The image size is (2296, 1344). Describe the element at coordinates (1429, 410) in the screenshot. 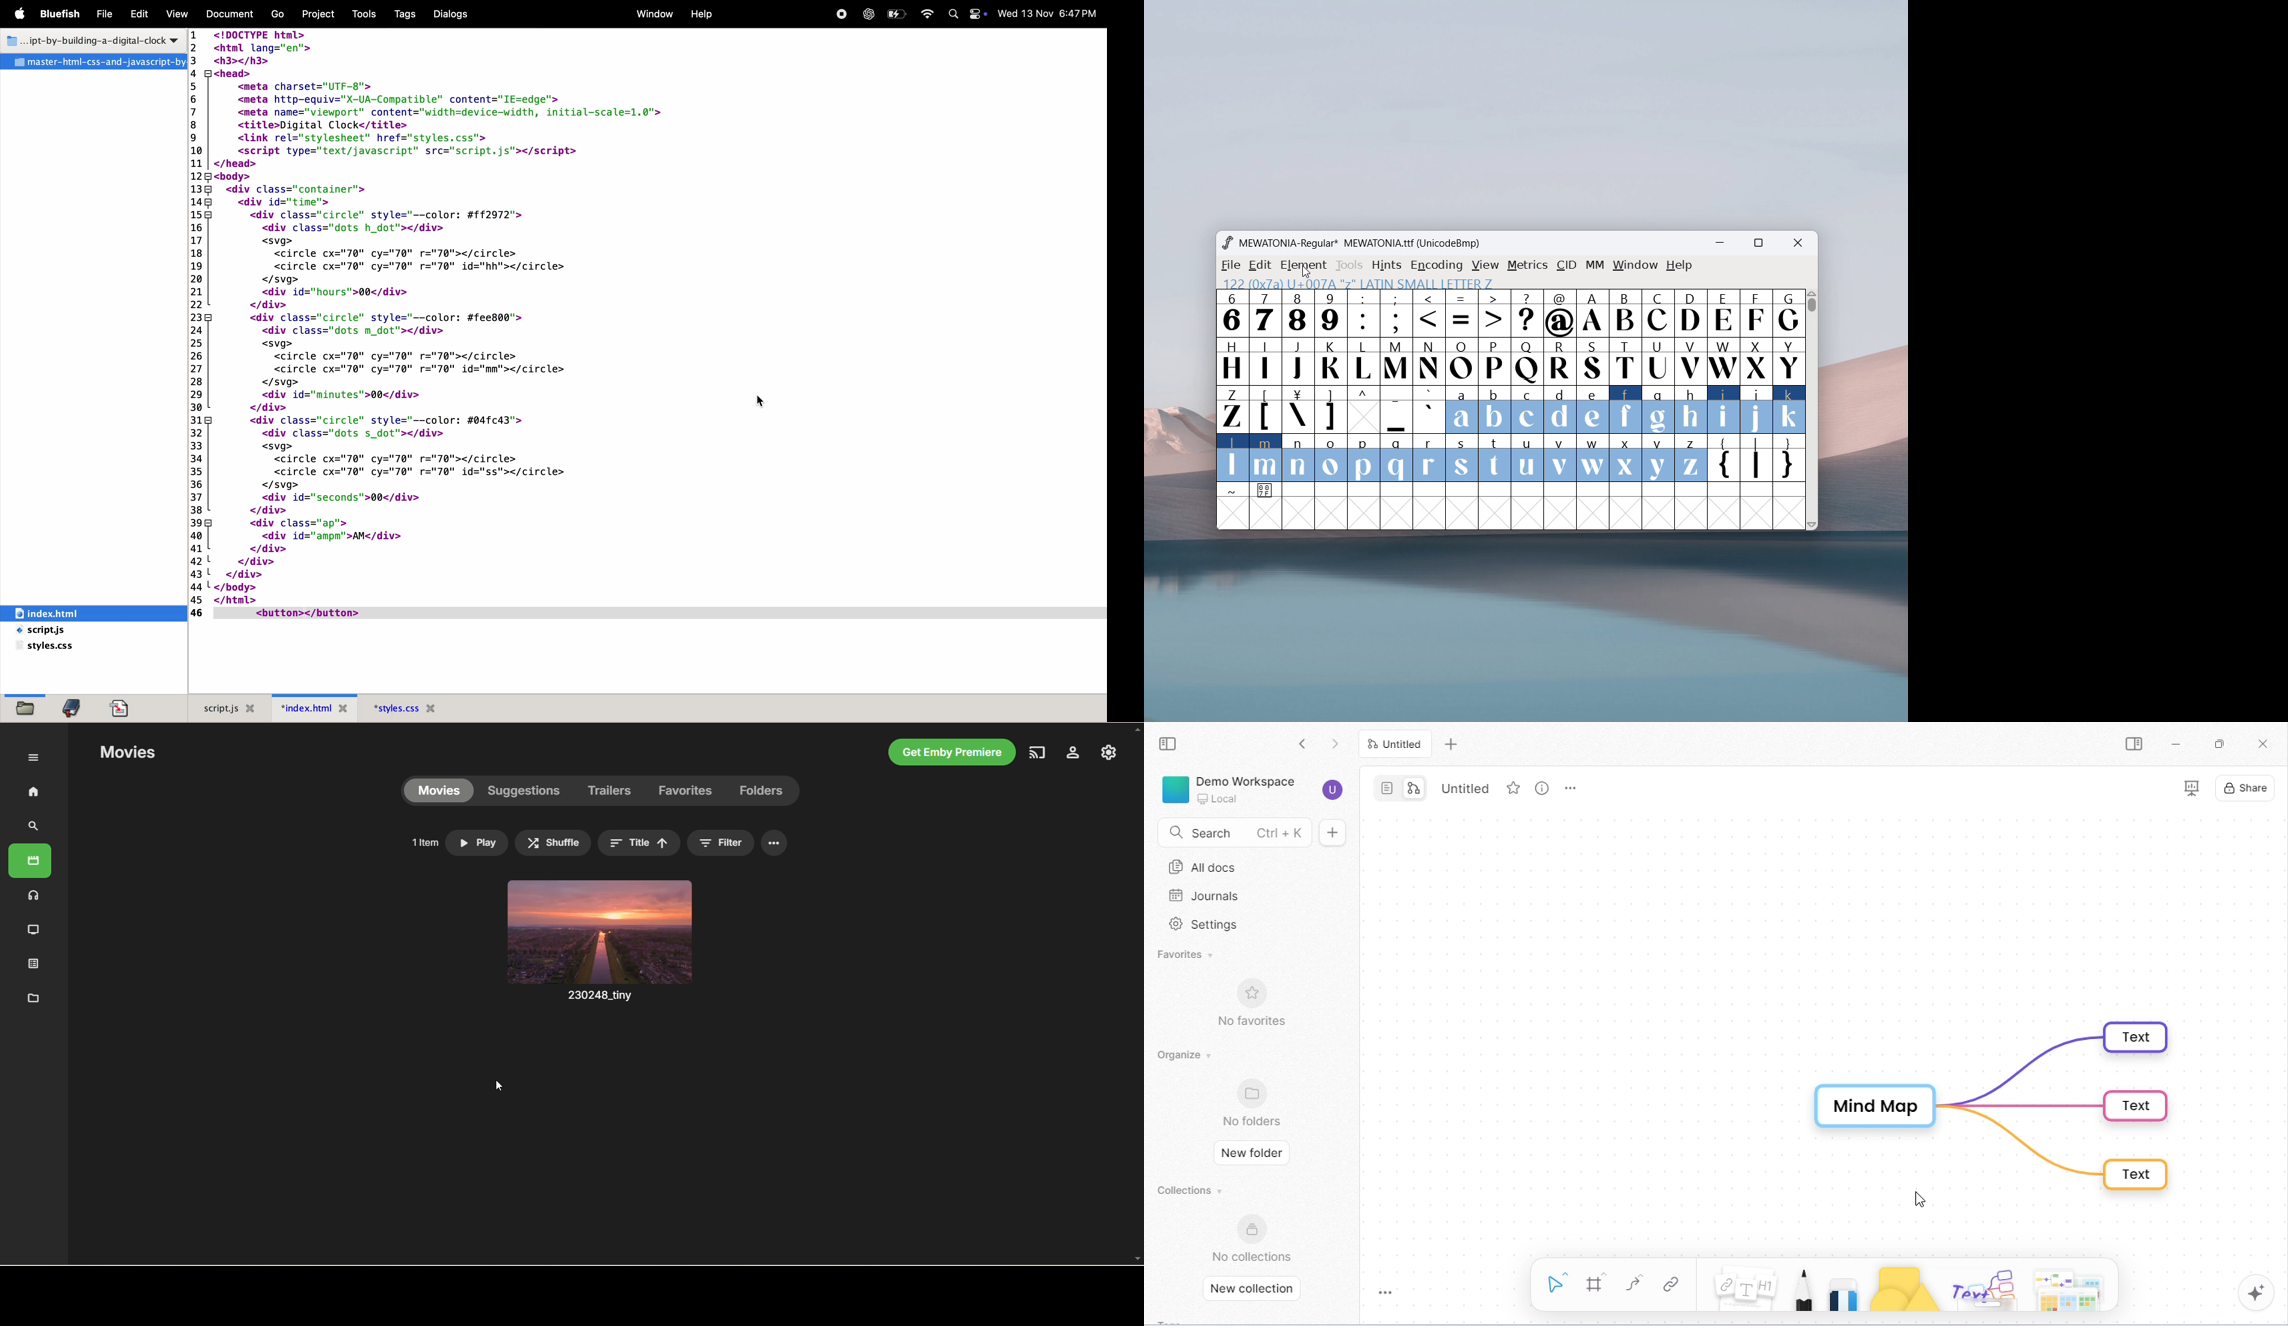

I see ``` at that location.